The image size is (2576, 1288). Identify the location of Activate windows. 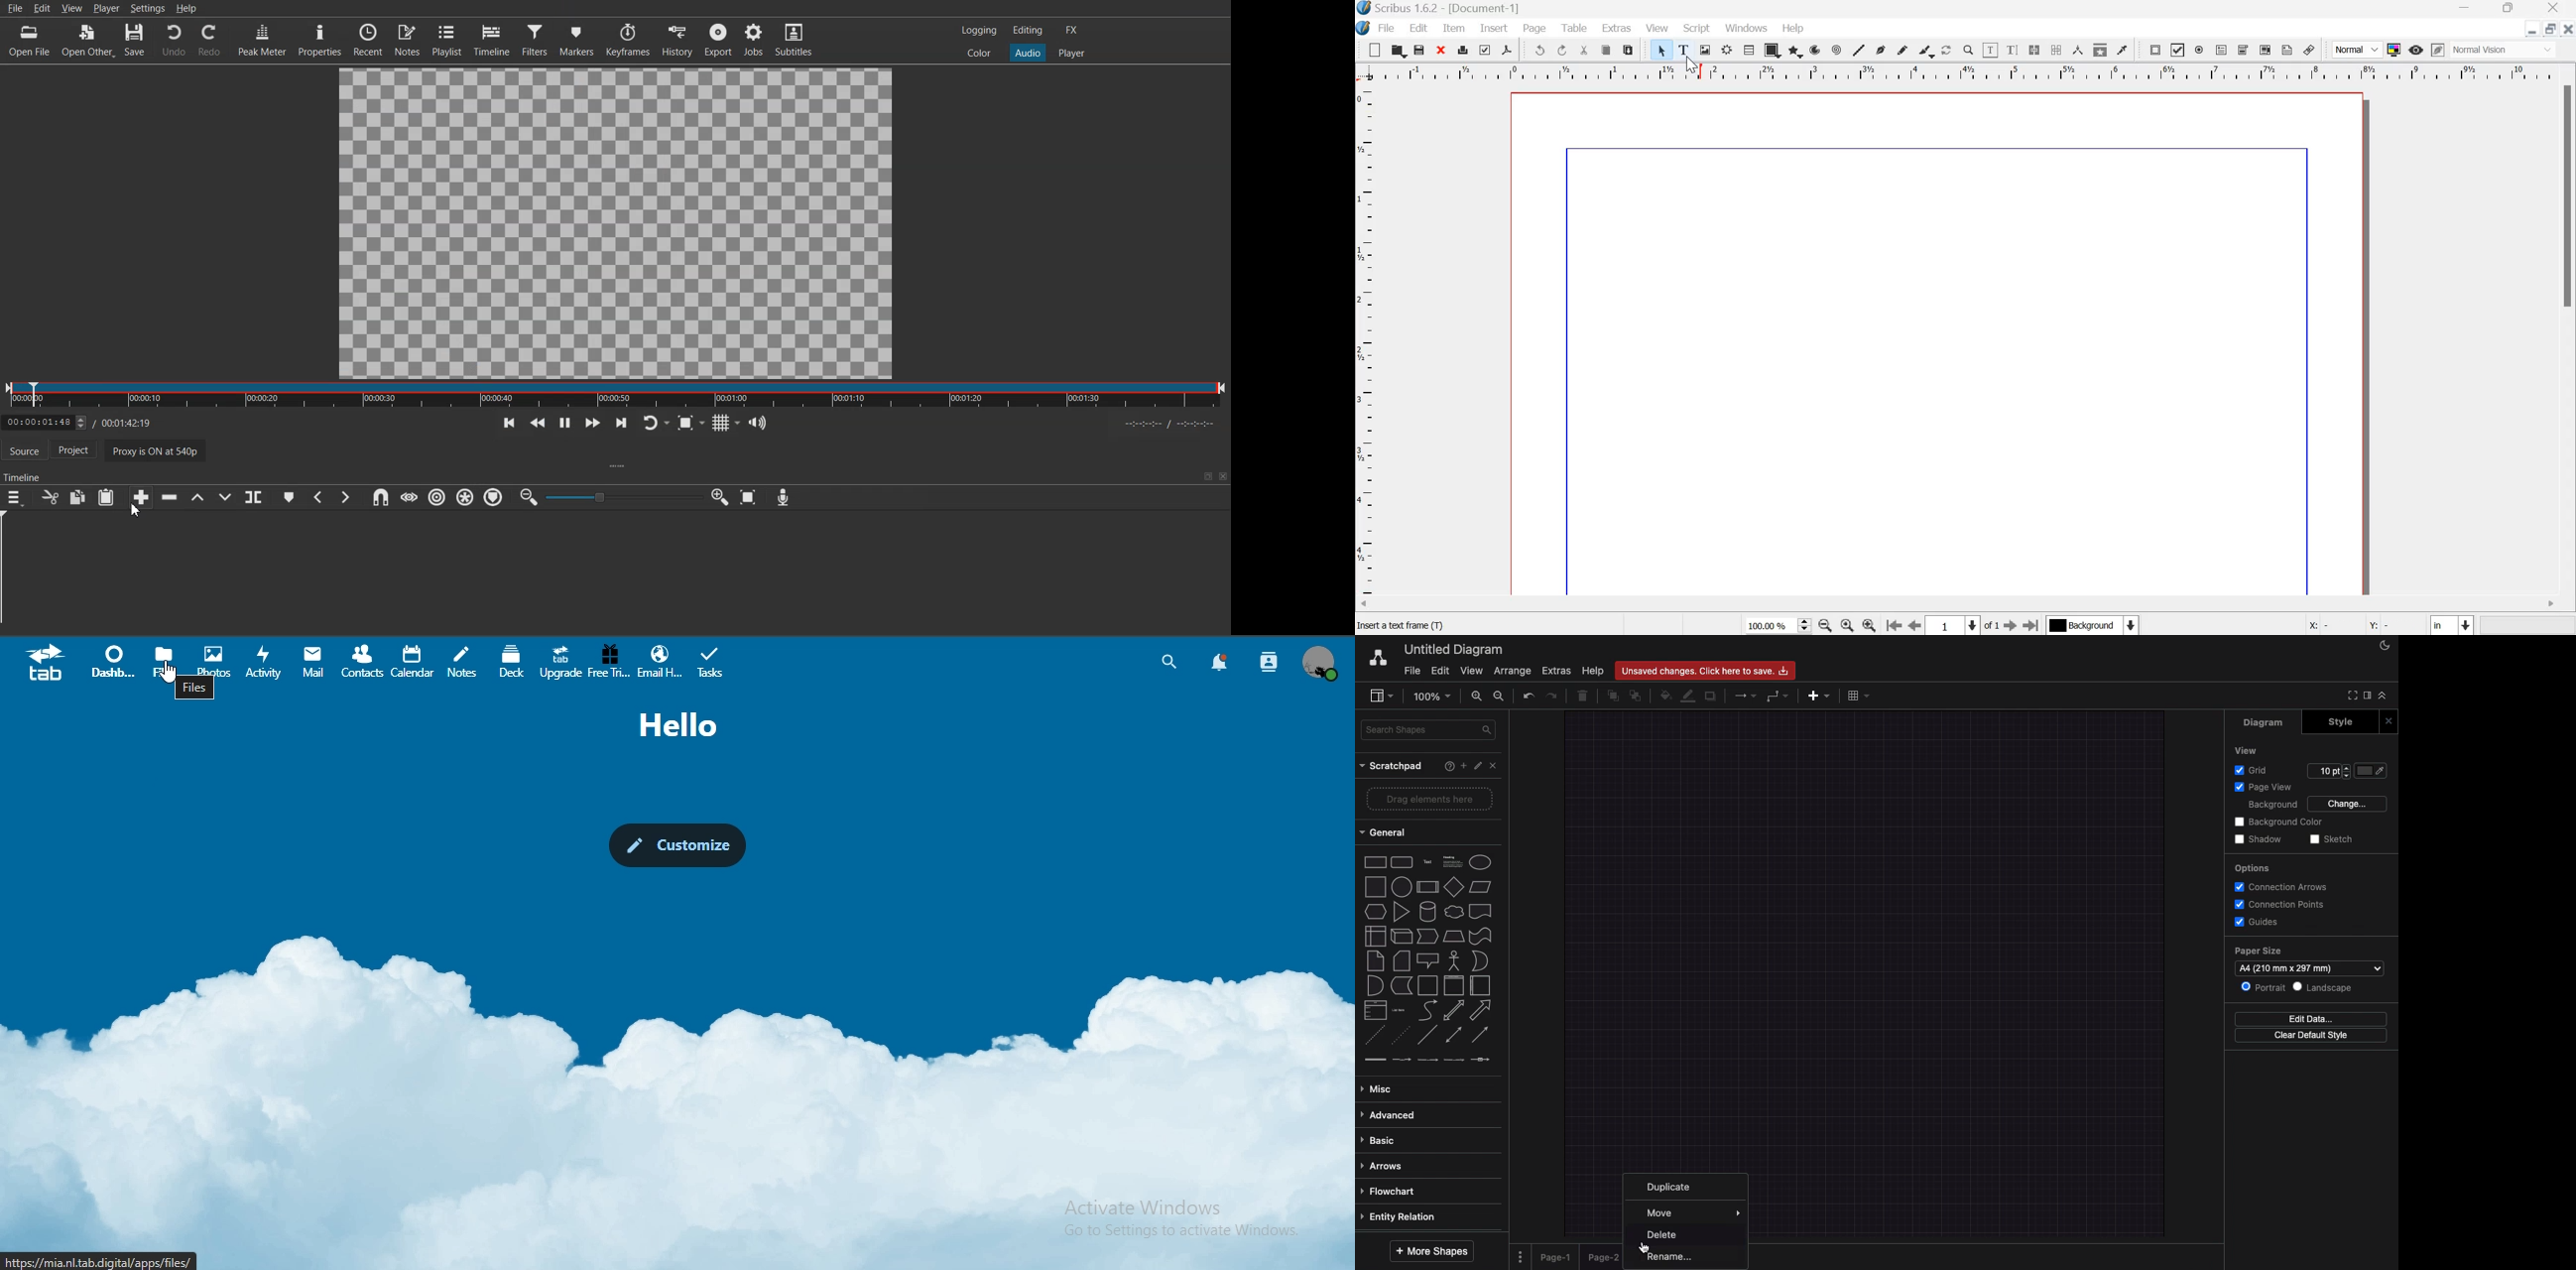
(1169, 1218).